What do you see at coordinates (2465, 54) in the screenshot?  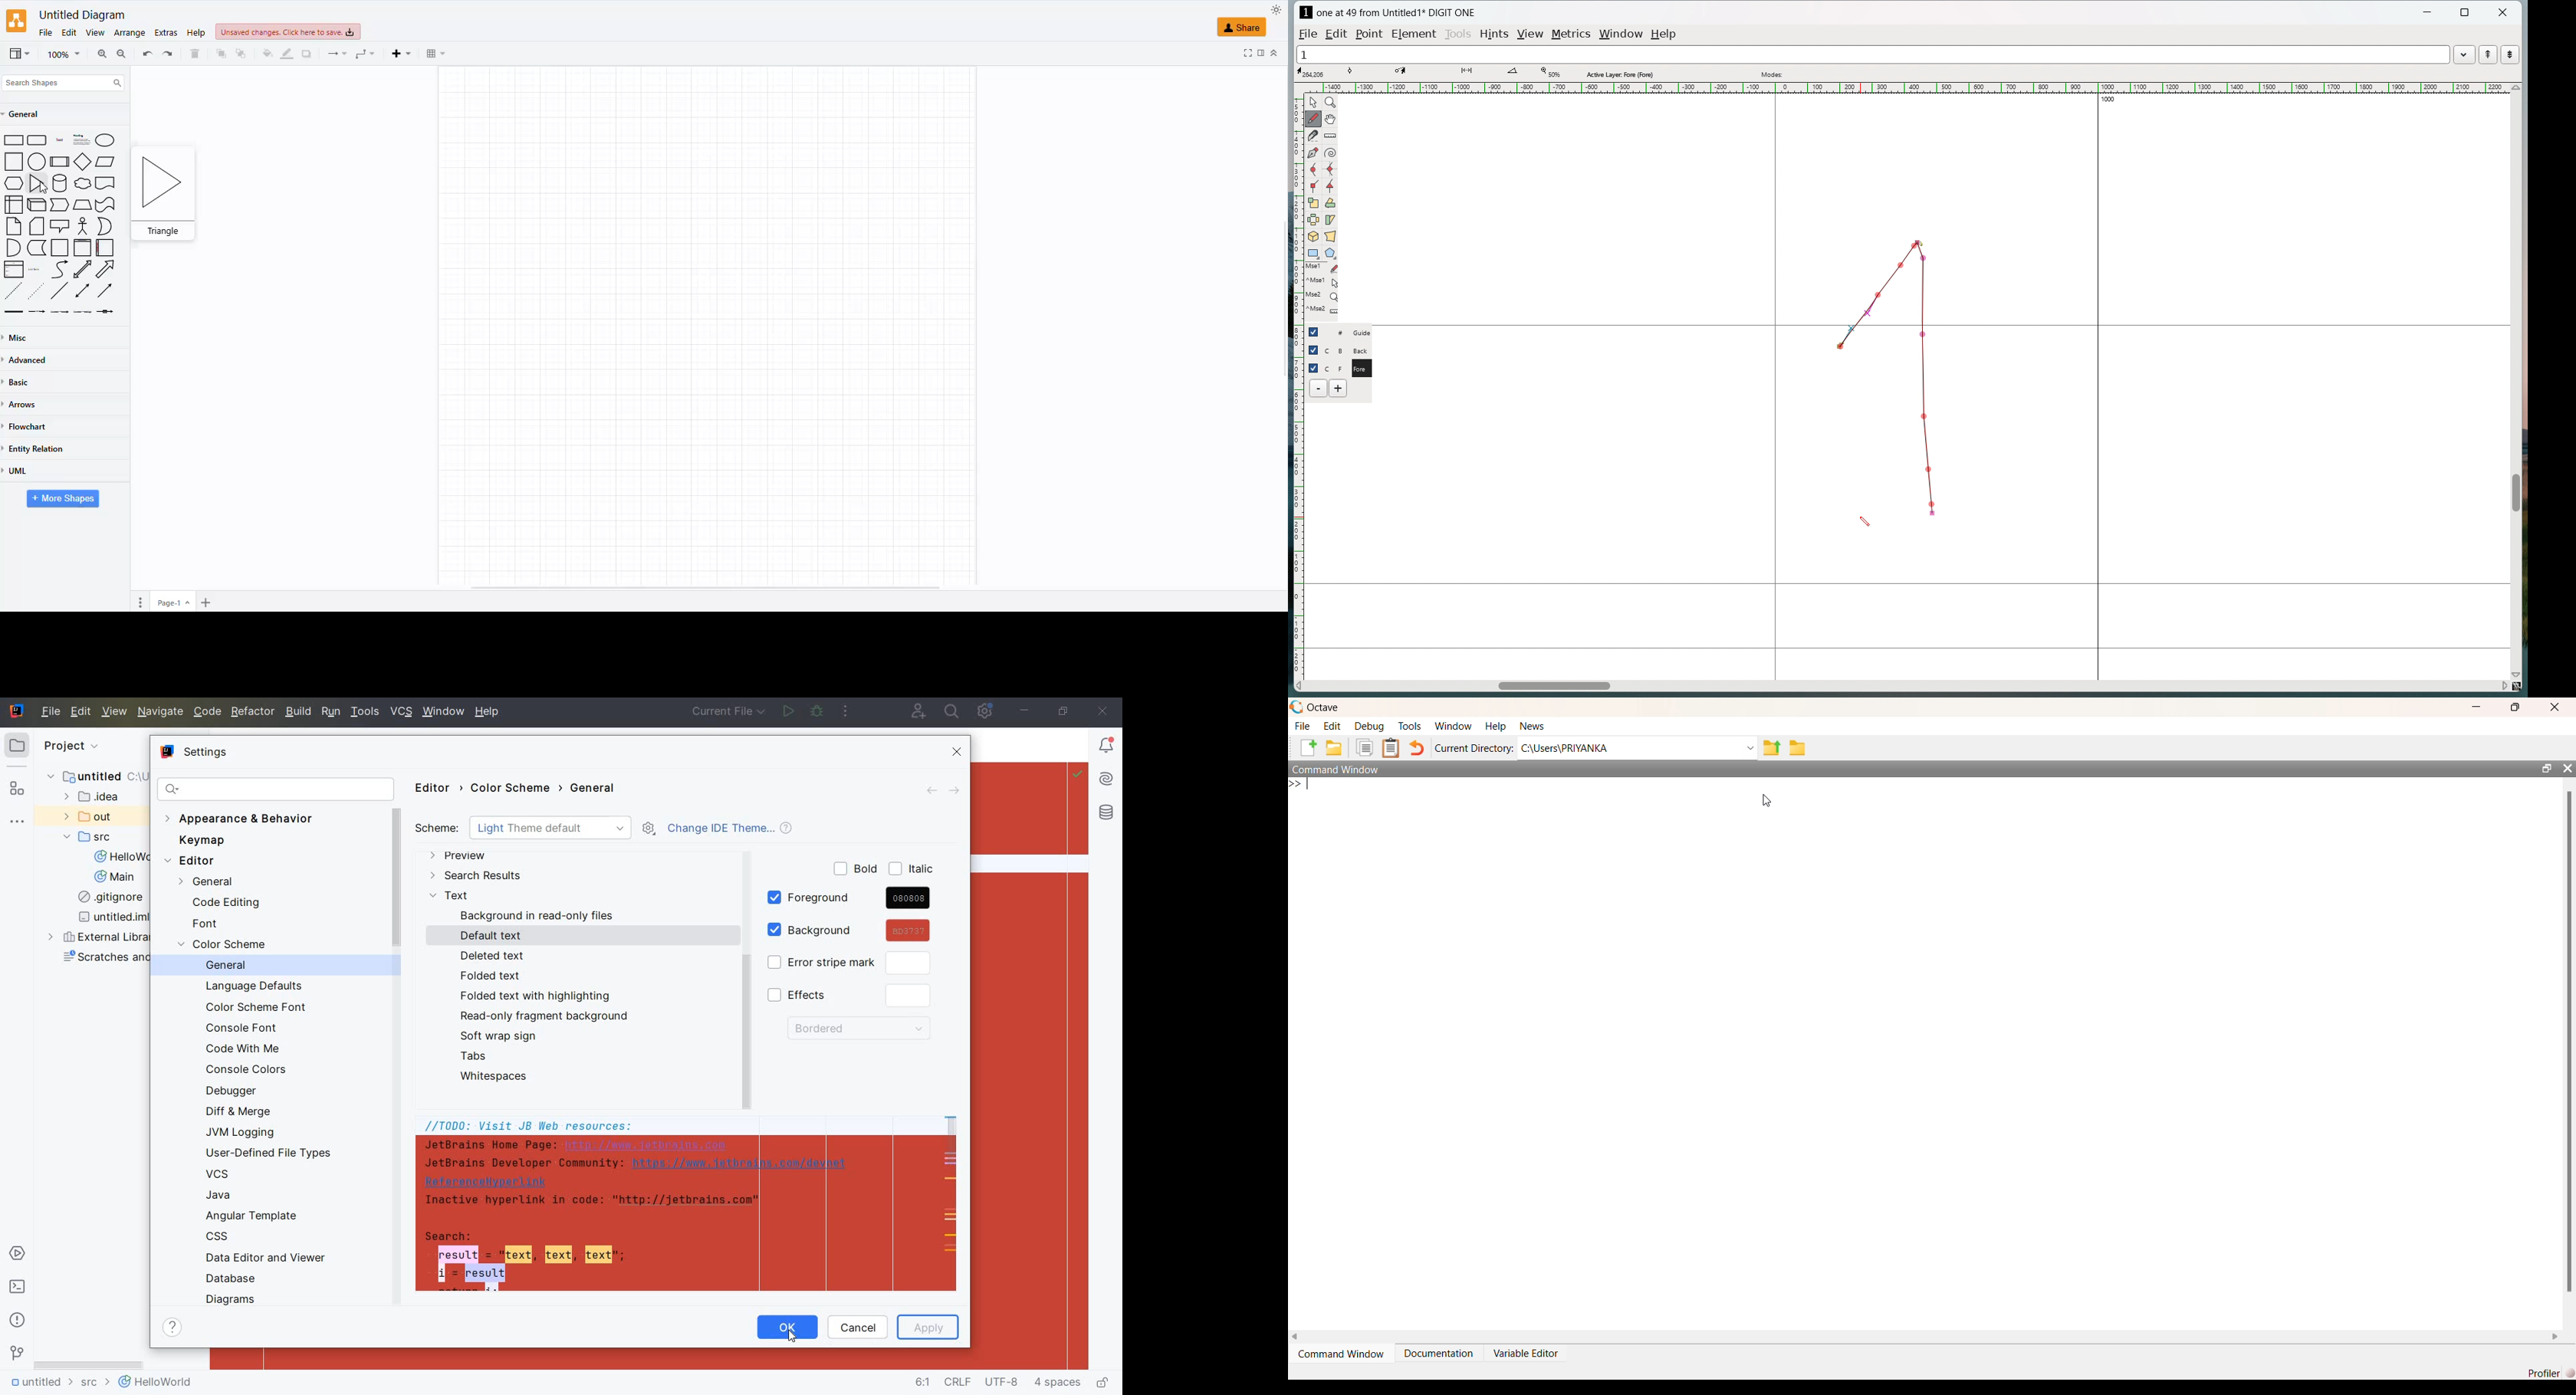 I see `word list` at bounding box center [2465, 54].